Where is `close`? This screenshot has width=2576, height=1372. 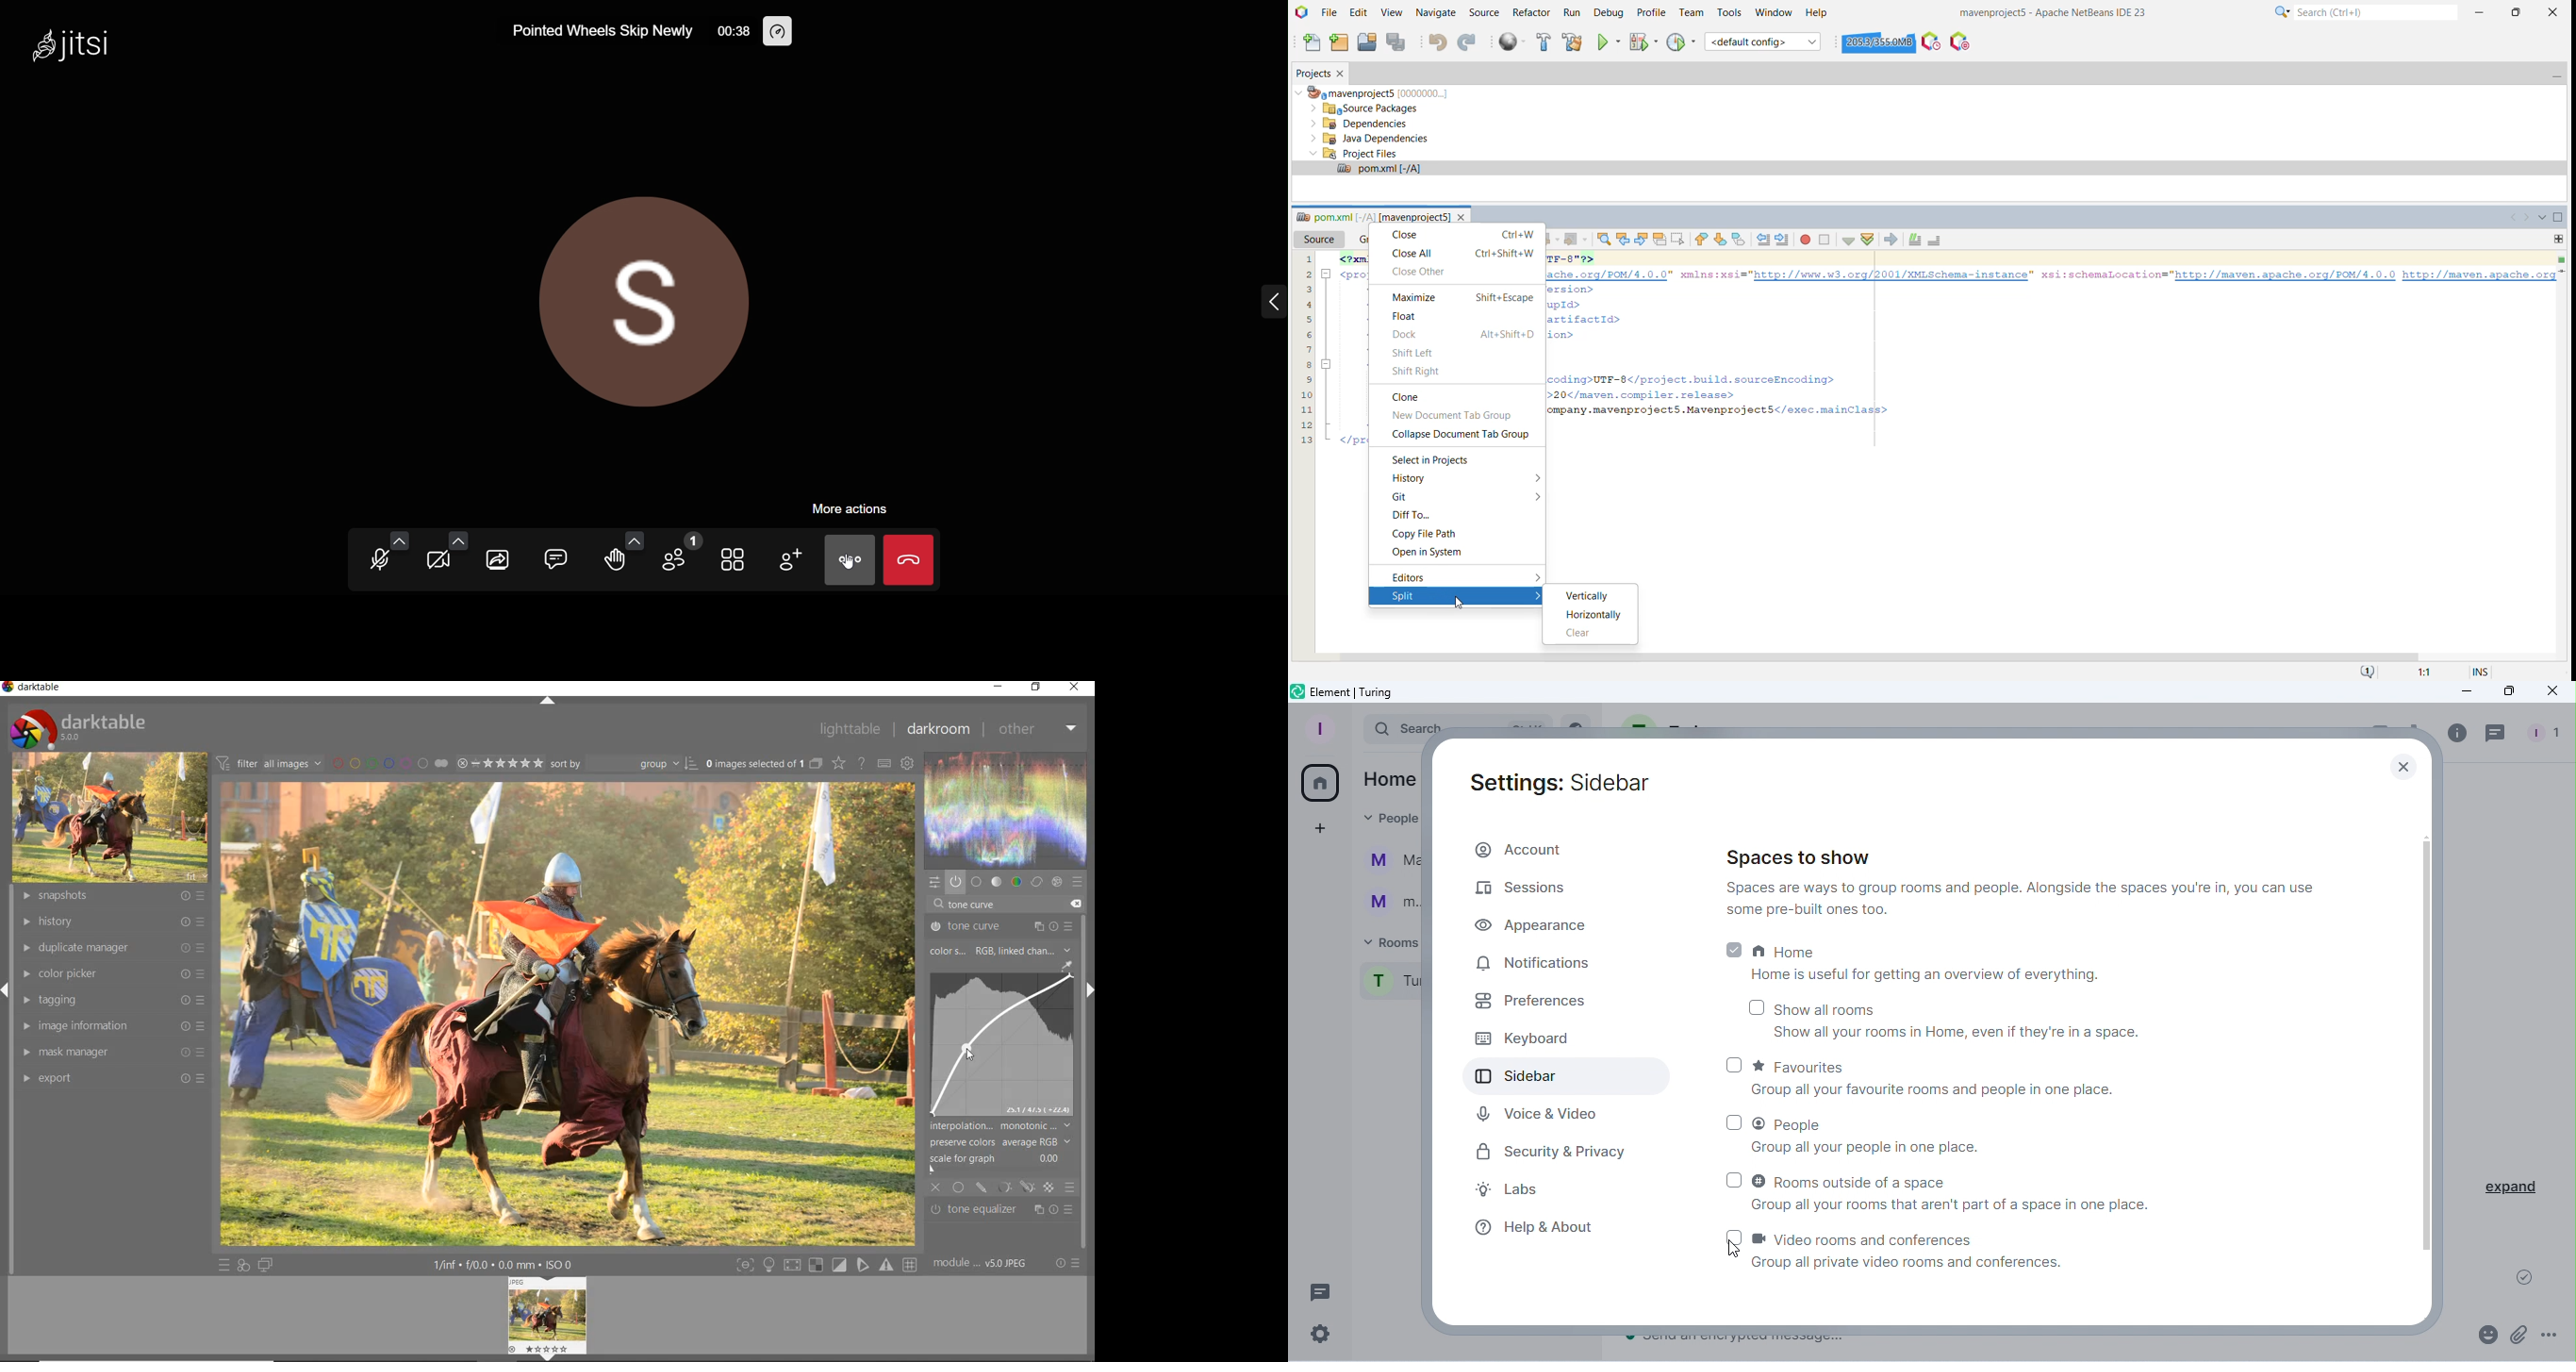 close is located at coordinates (1076, 688).